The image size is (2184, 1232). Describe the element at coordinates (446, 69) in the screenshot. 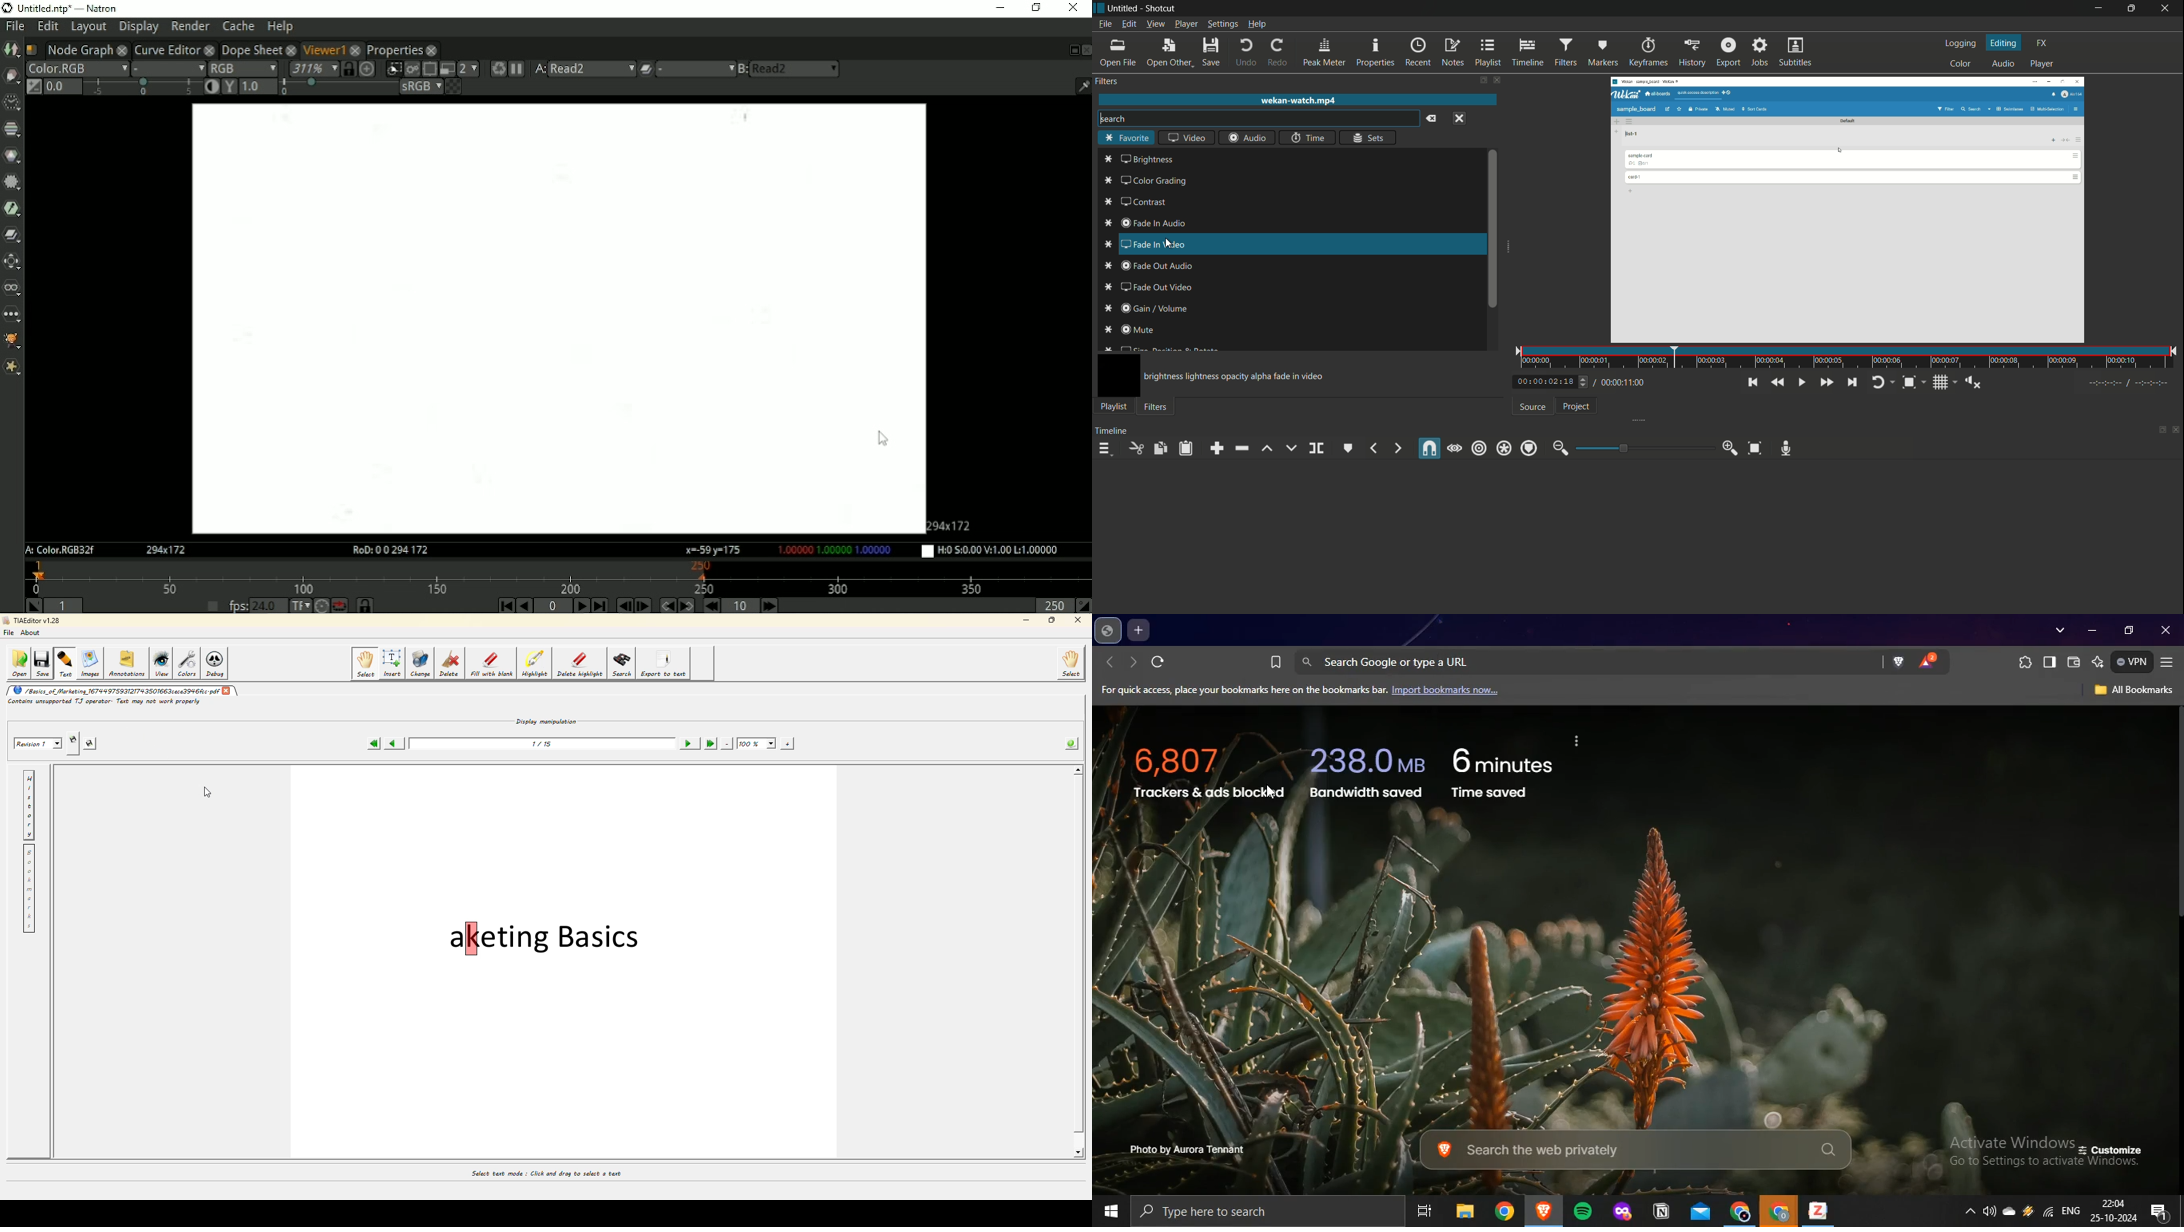

I see `Proxy mode` at that location.